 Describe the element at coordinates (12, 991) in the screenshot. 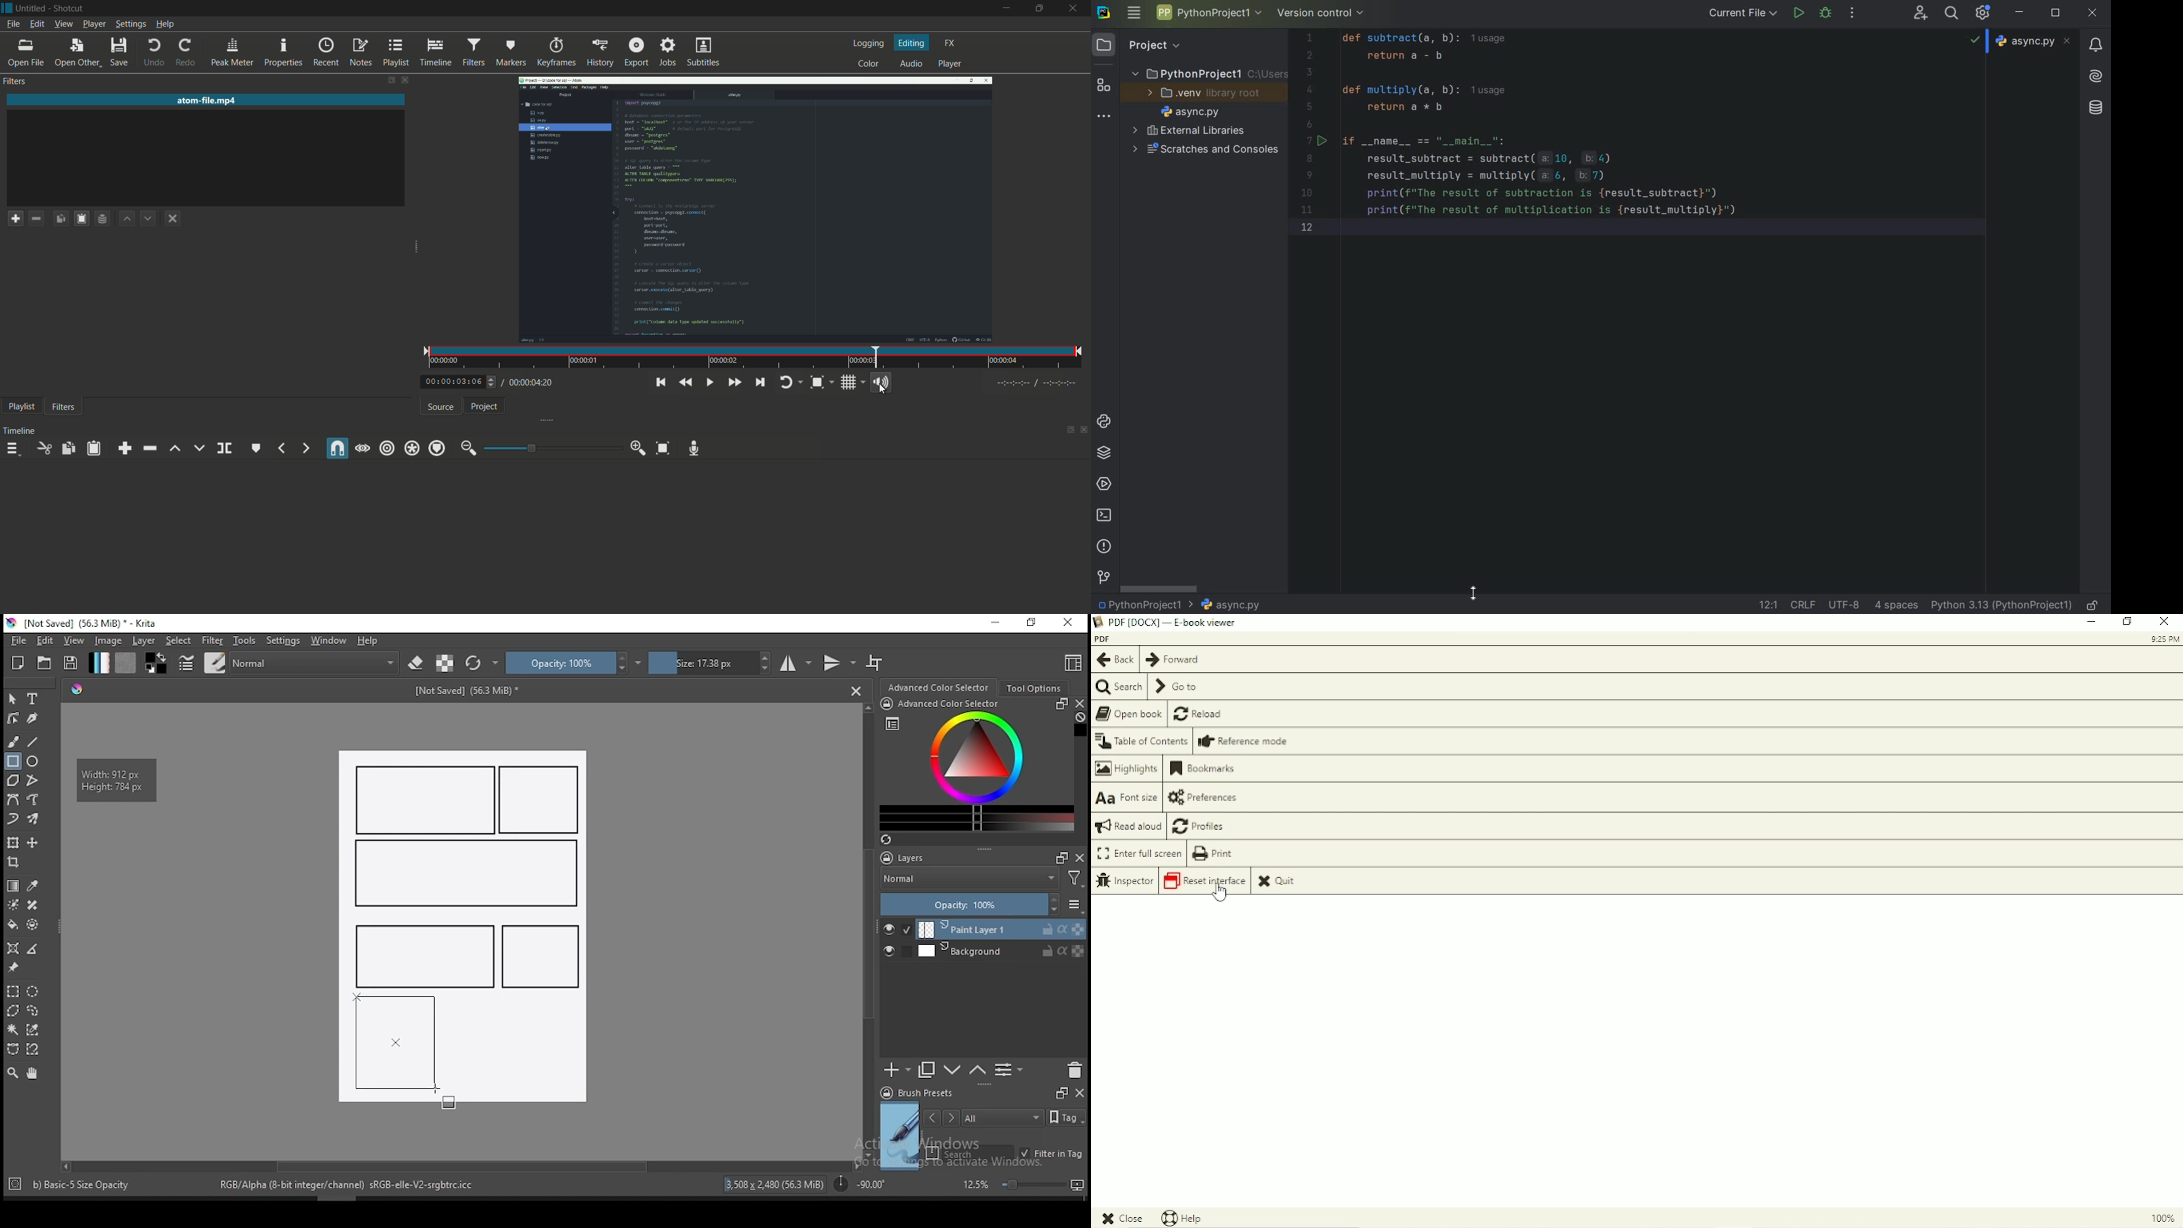

I see `rectangular selection tool` at that location.